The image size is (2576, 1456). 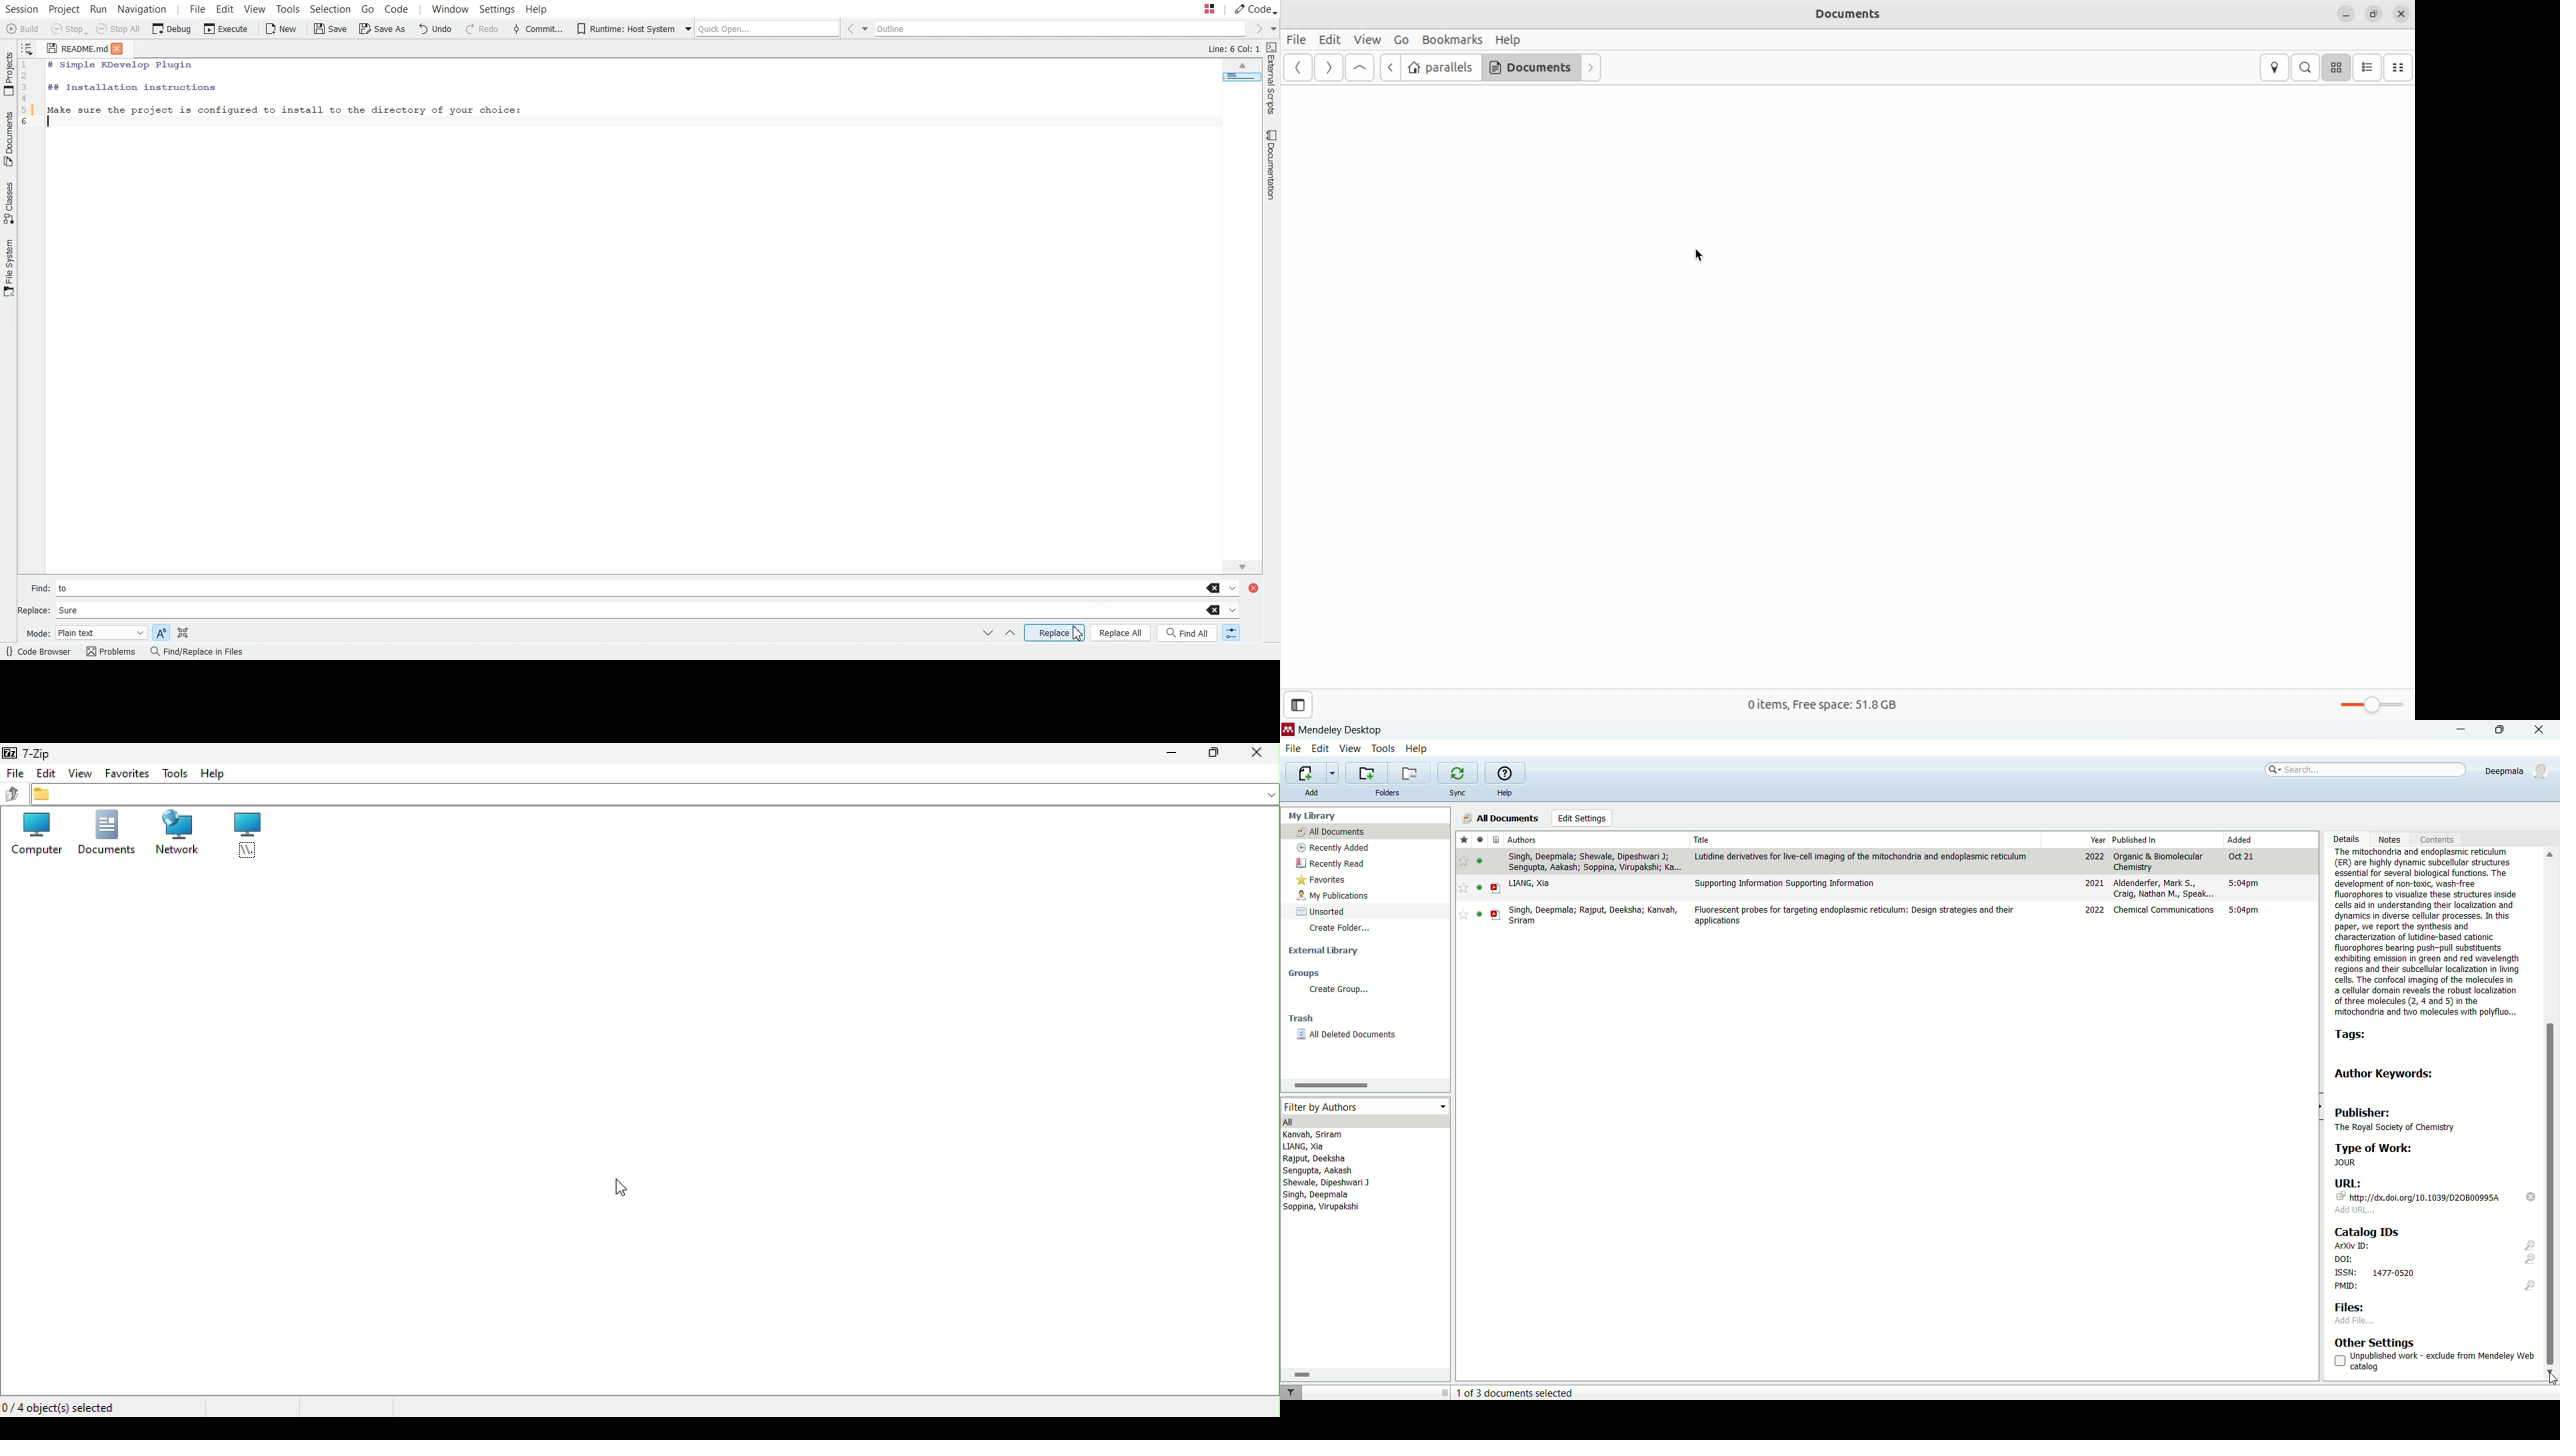 I want to click on help, so click(x=1504, y=793).